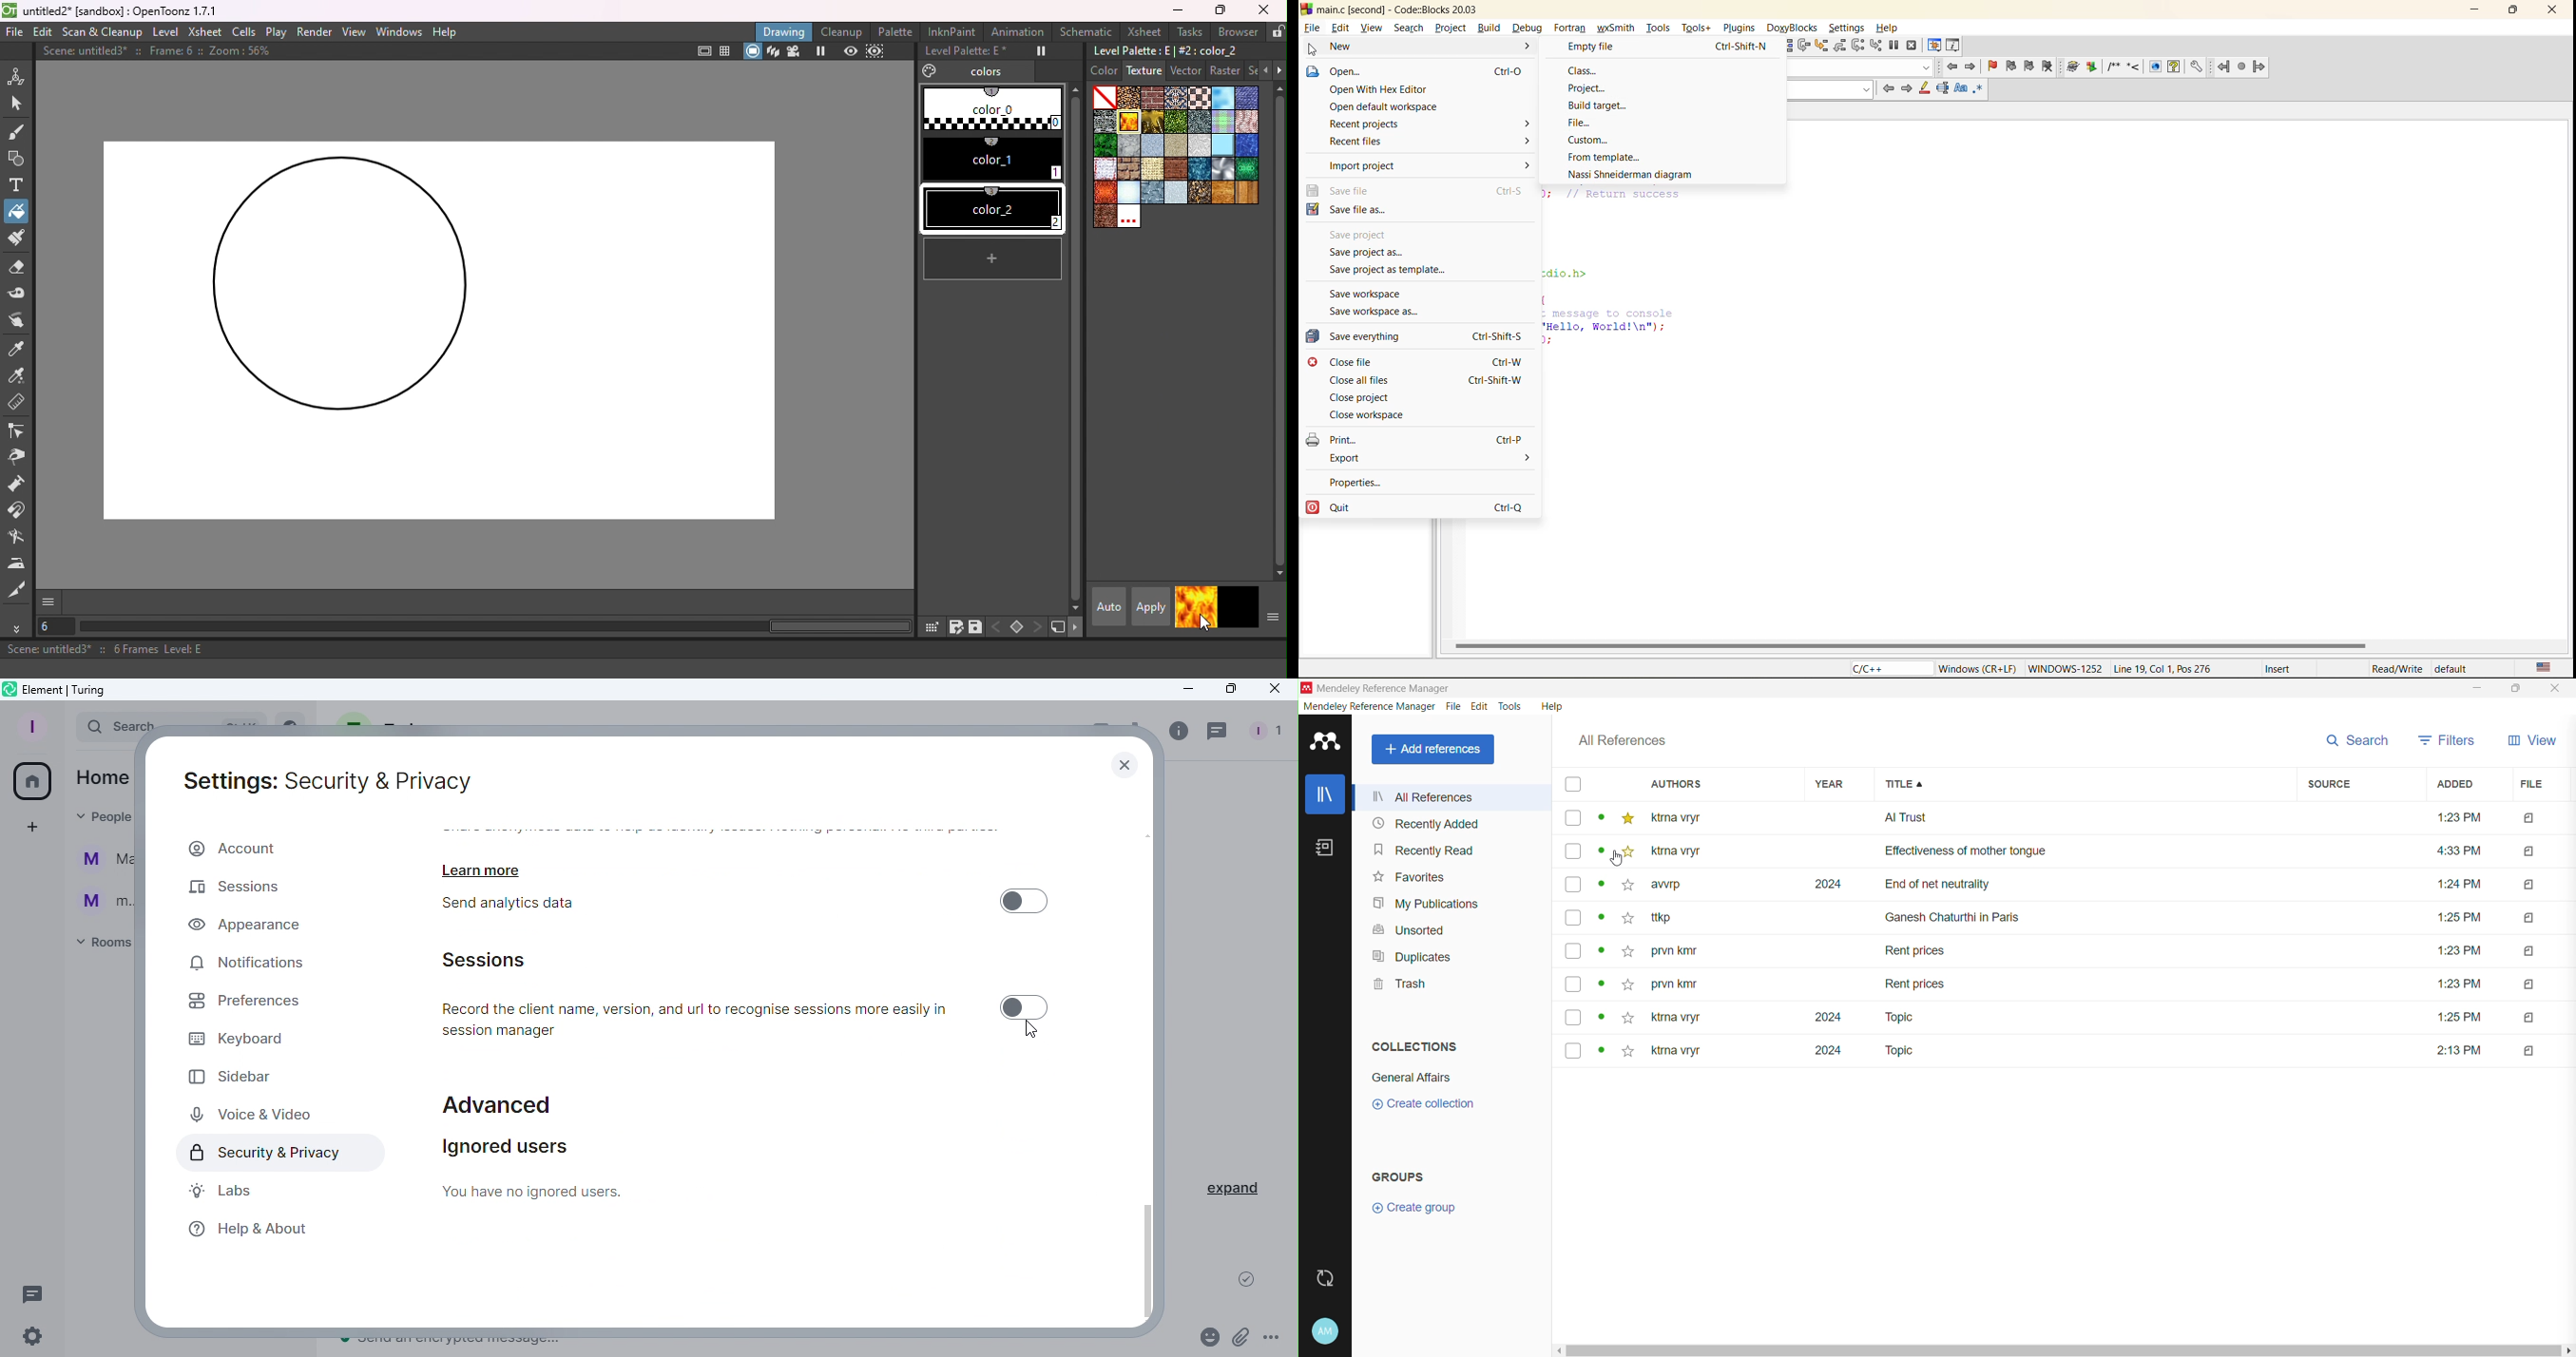 This screenshot has width=2576, height=1372. What do you see at coordinates (1223, 122) in the screenshot?
I see `Kilt.bmp` at bounding box center [1223, 122].